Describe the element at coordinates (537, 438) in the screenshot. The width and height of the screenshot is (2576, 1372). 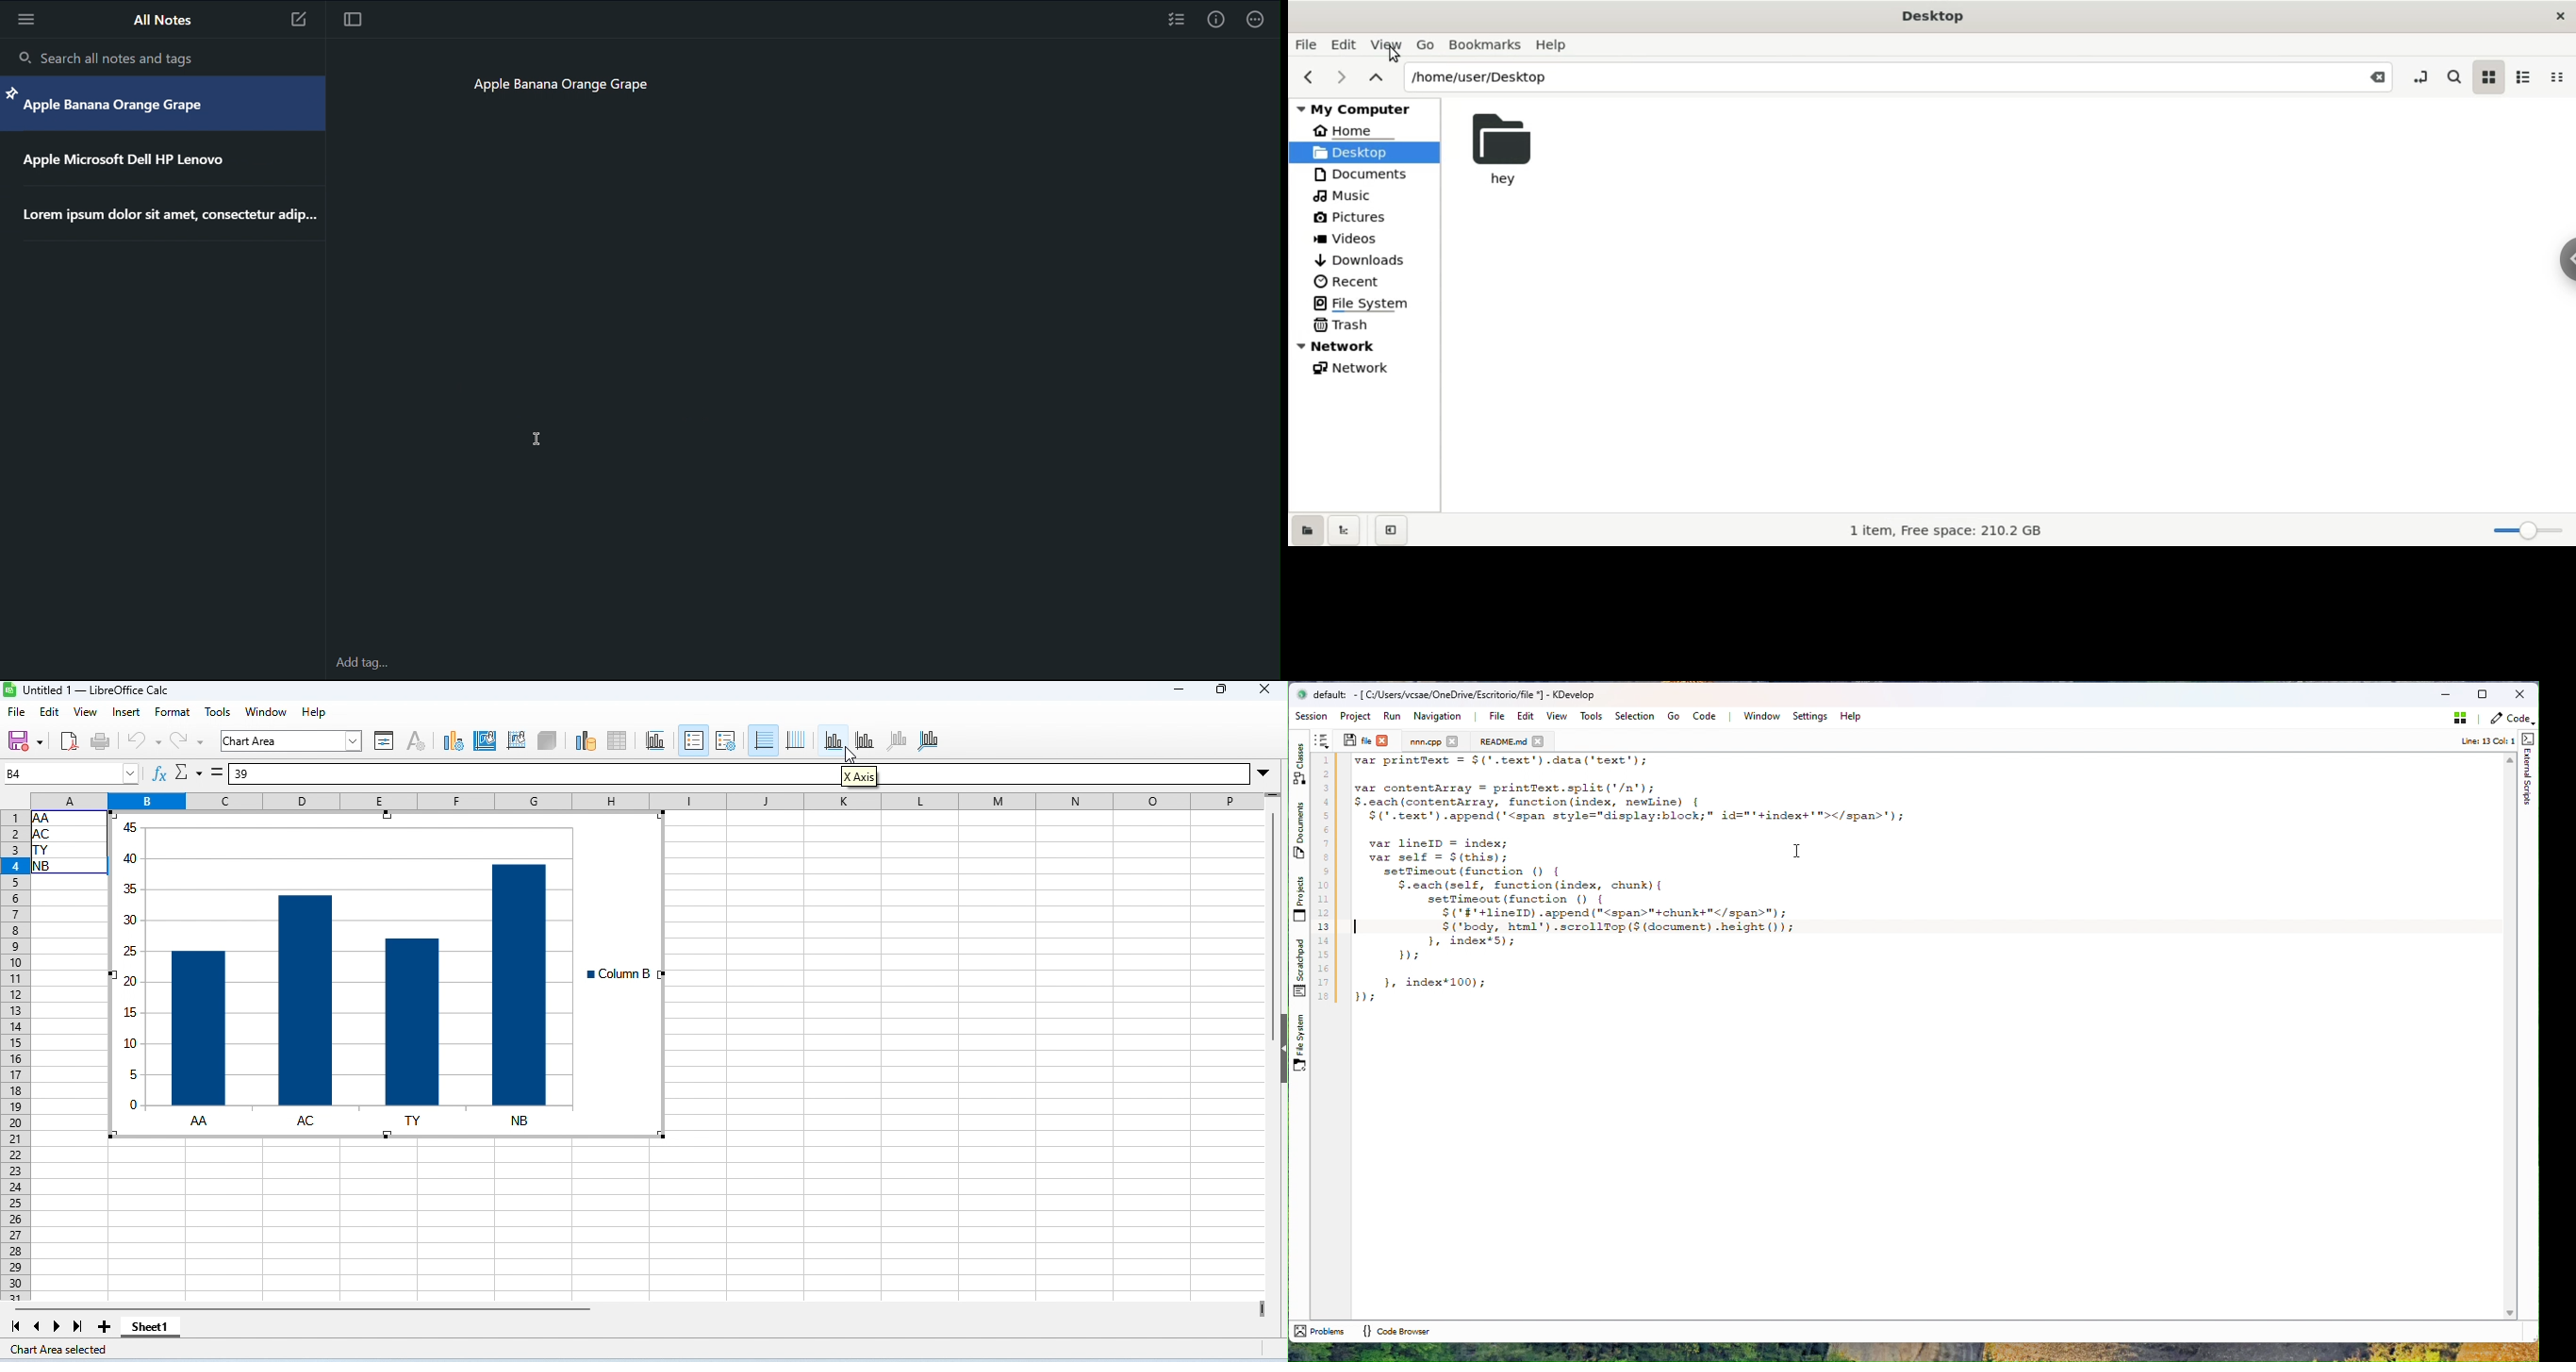
I see `Cursor` at that location.